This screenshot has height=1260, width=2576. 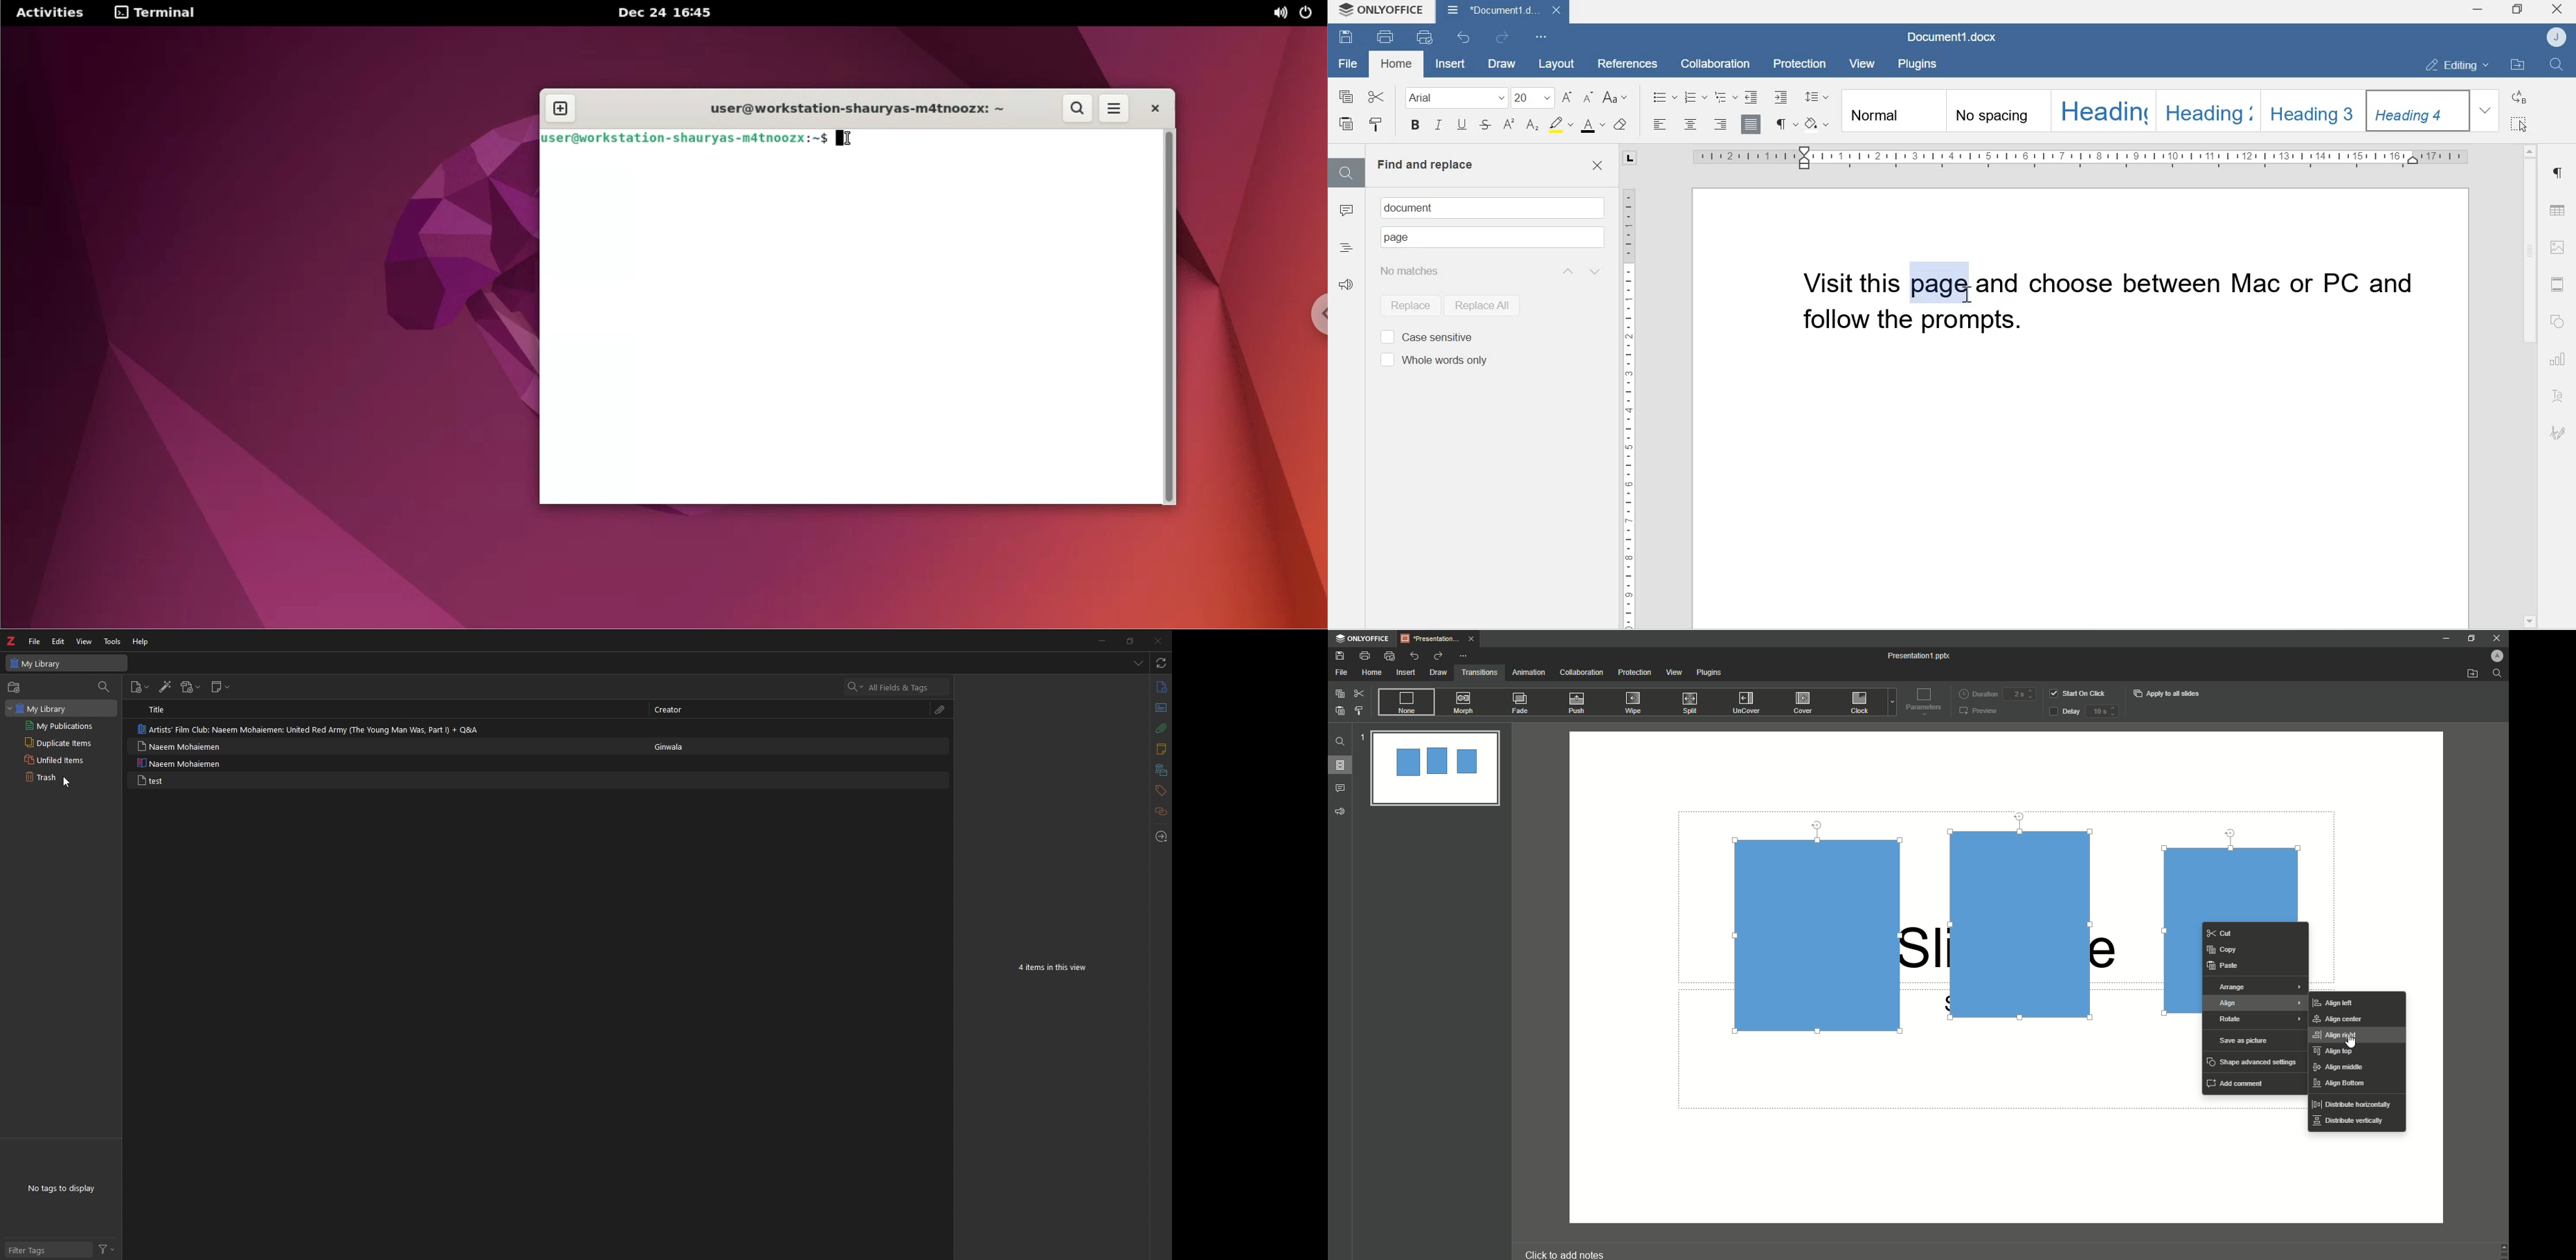 What do you see at coordinates (2228, 868) in the screenshot?
I see `shape 3 selected` at bounding box center [2228, 868].